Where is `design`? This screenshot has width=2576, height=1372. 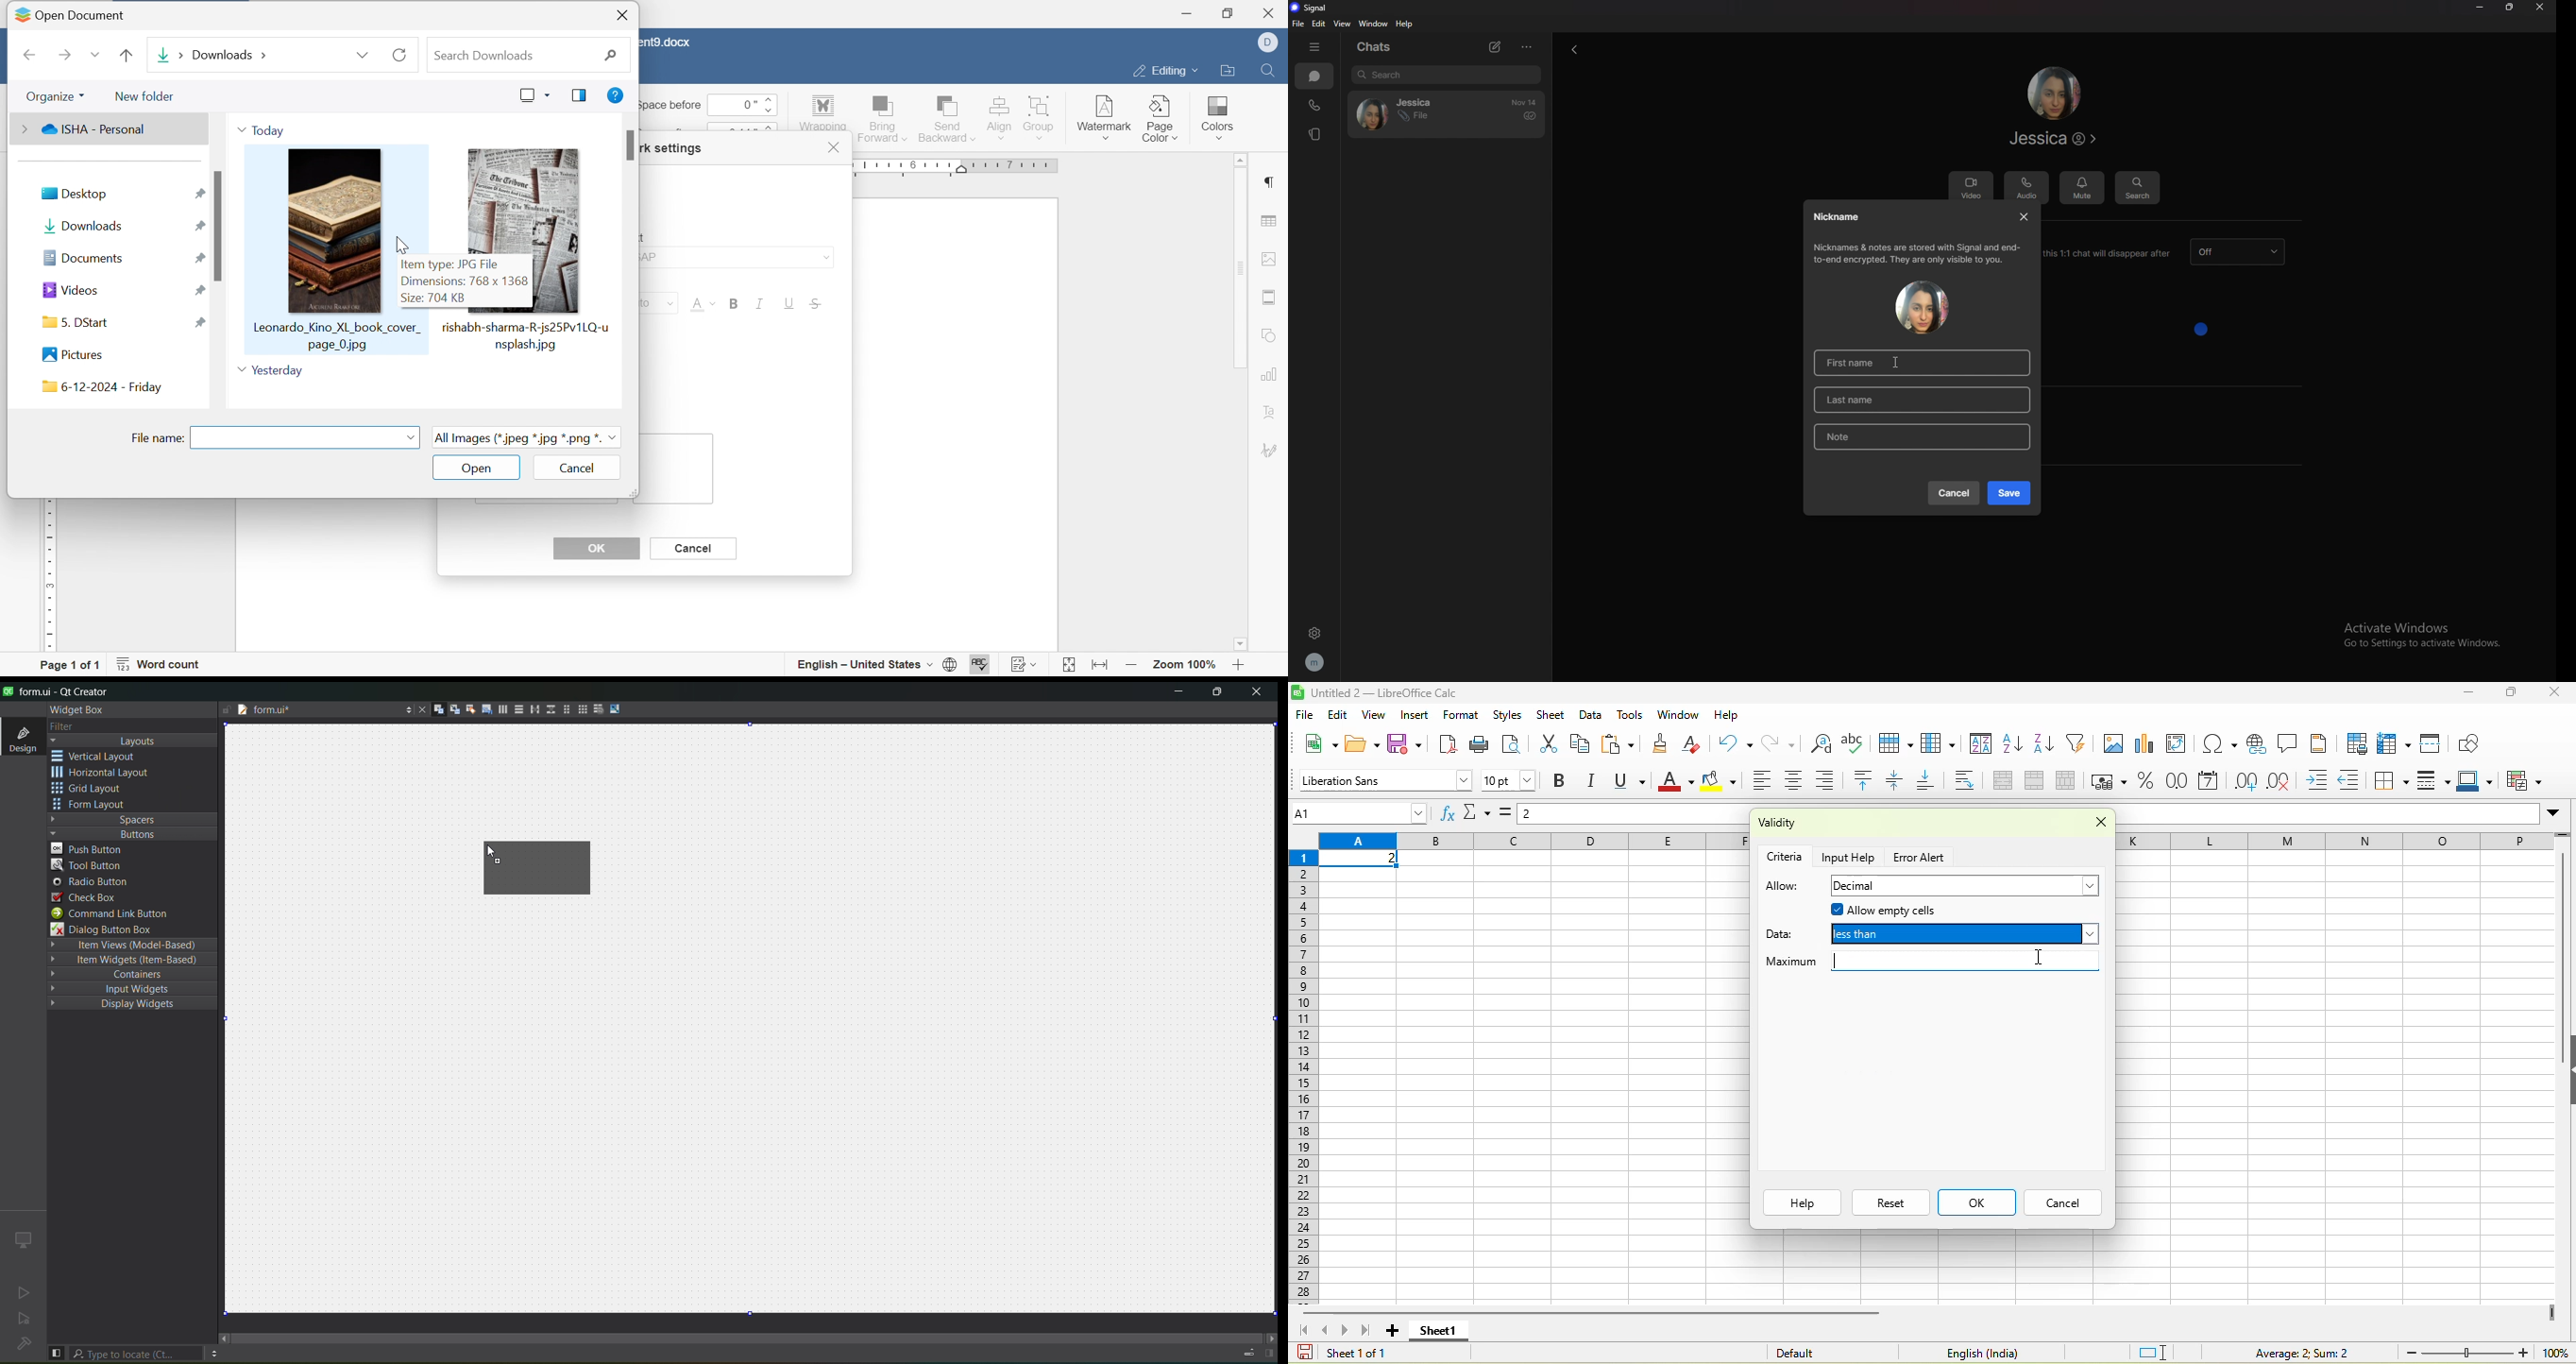 design is located at coordinates (21, 738).